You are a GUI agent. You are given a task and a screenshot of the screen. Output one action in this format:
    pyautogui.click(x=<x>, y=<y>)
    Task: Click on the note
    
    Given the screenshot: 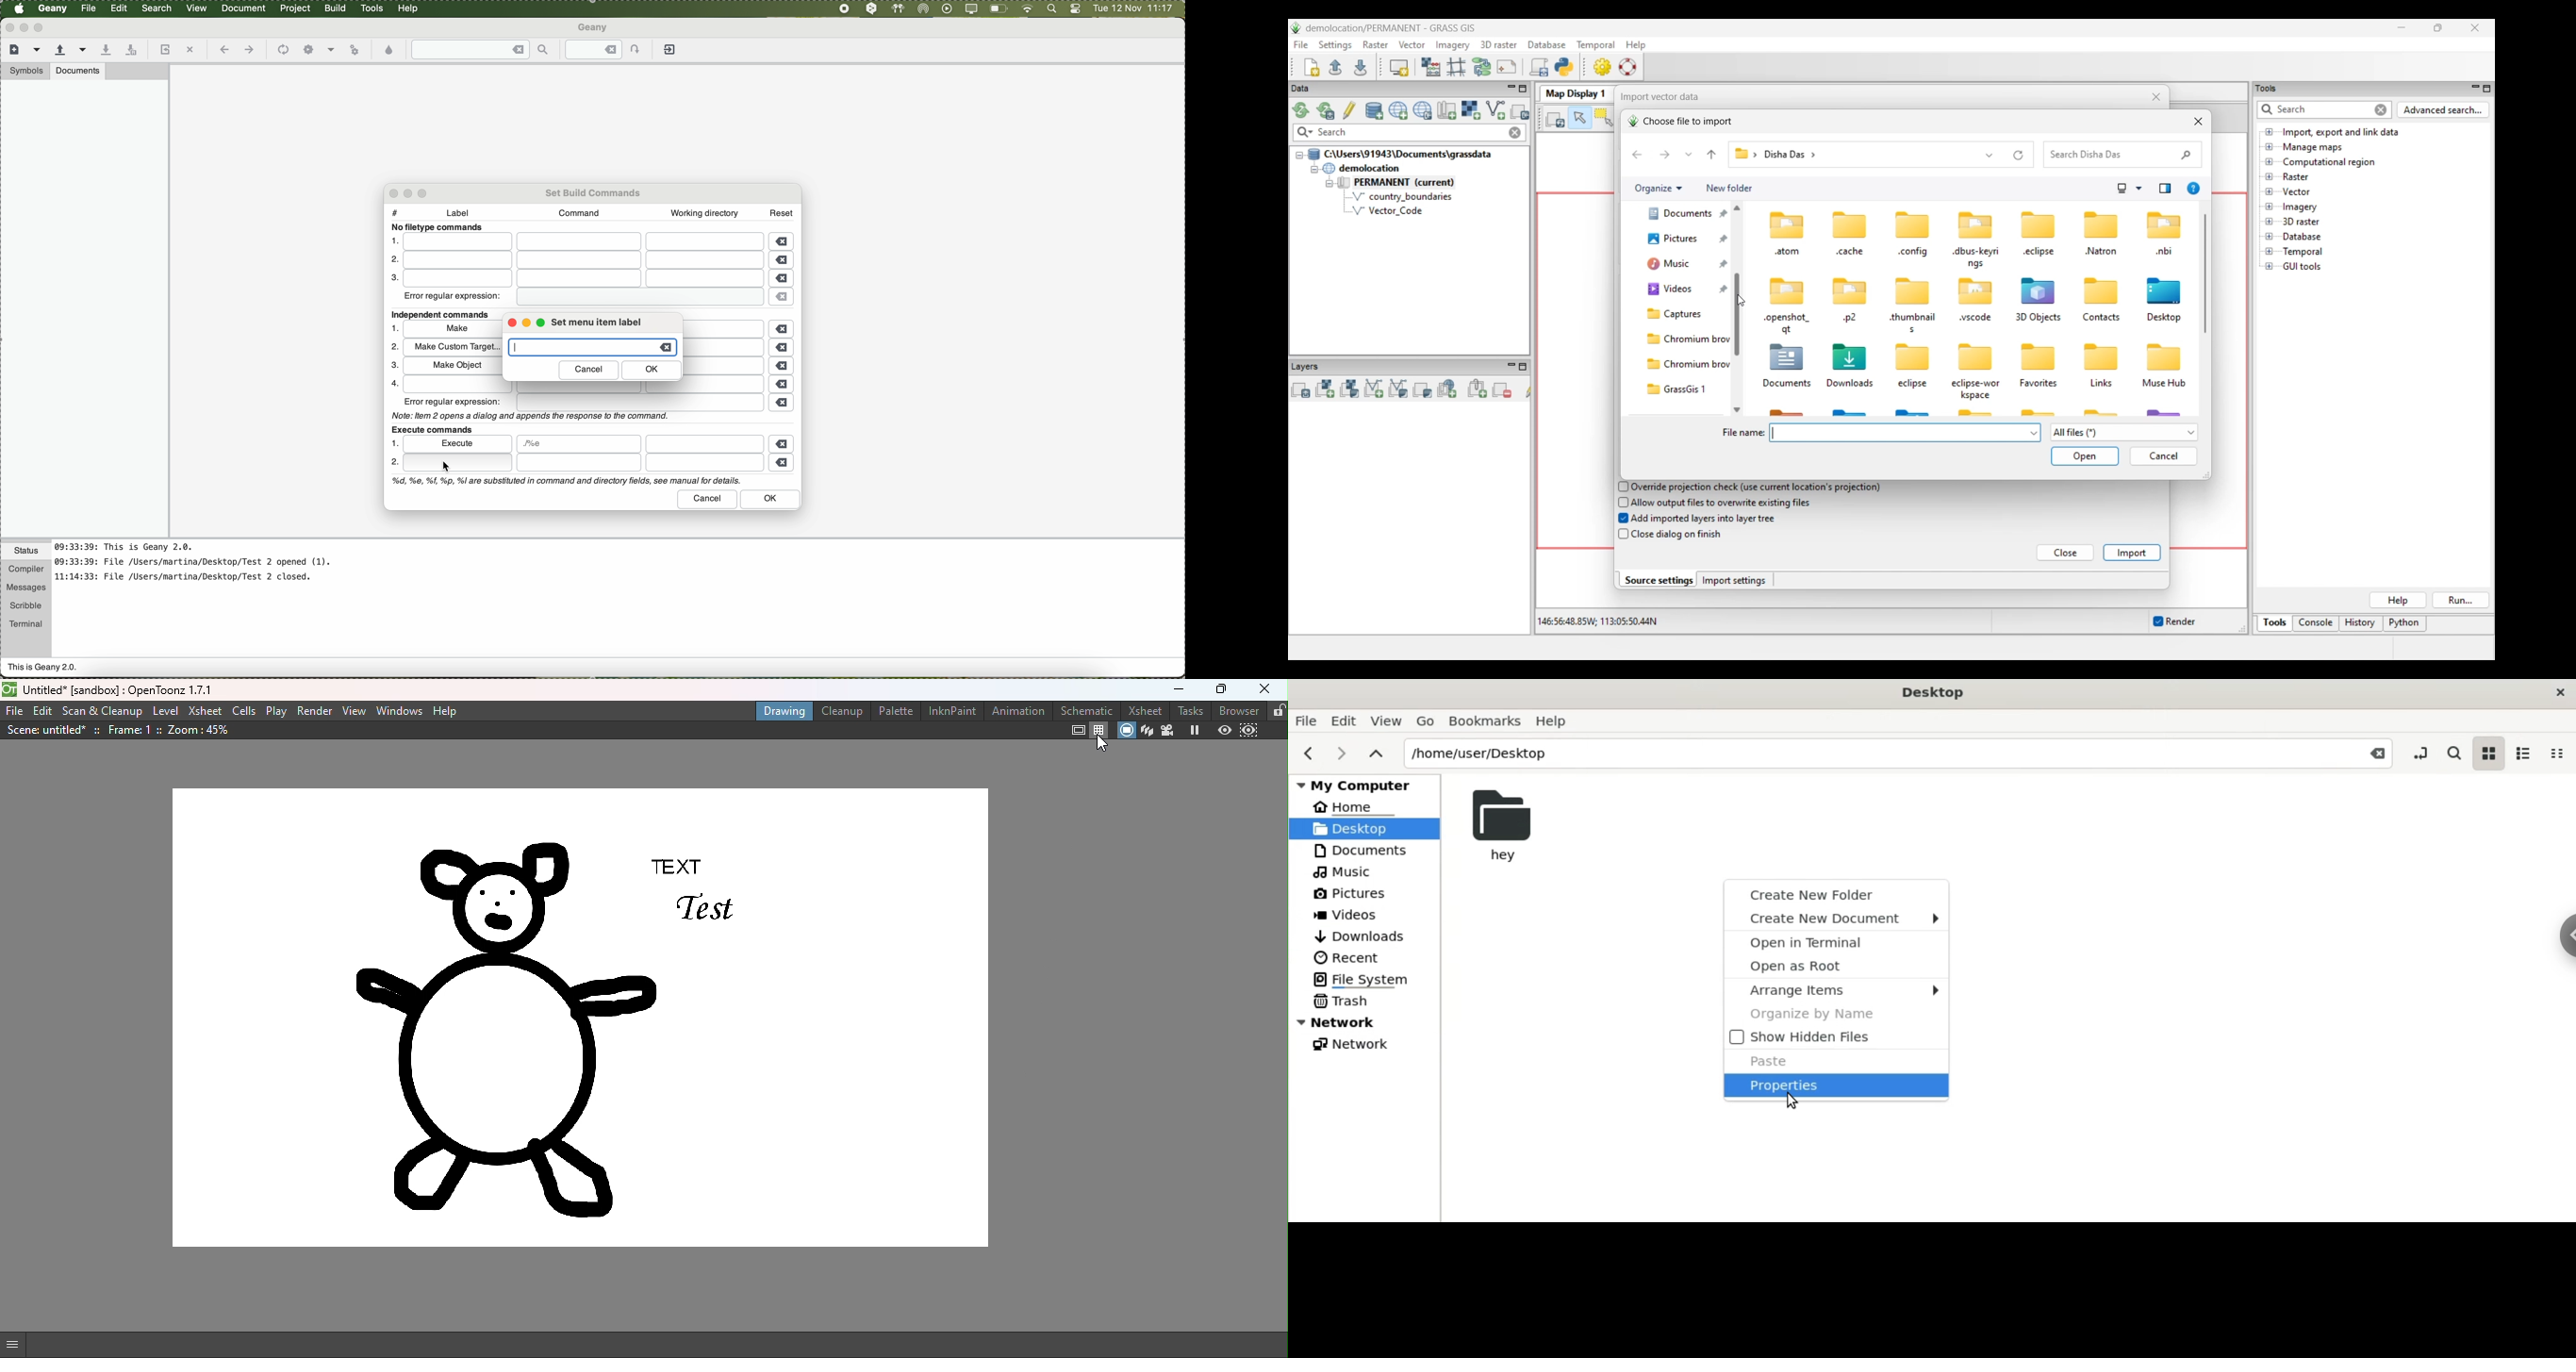 What is the action you would take?
    pyautogui.click(x=565, y=481)
    